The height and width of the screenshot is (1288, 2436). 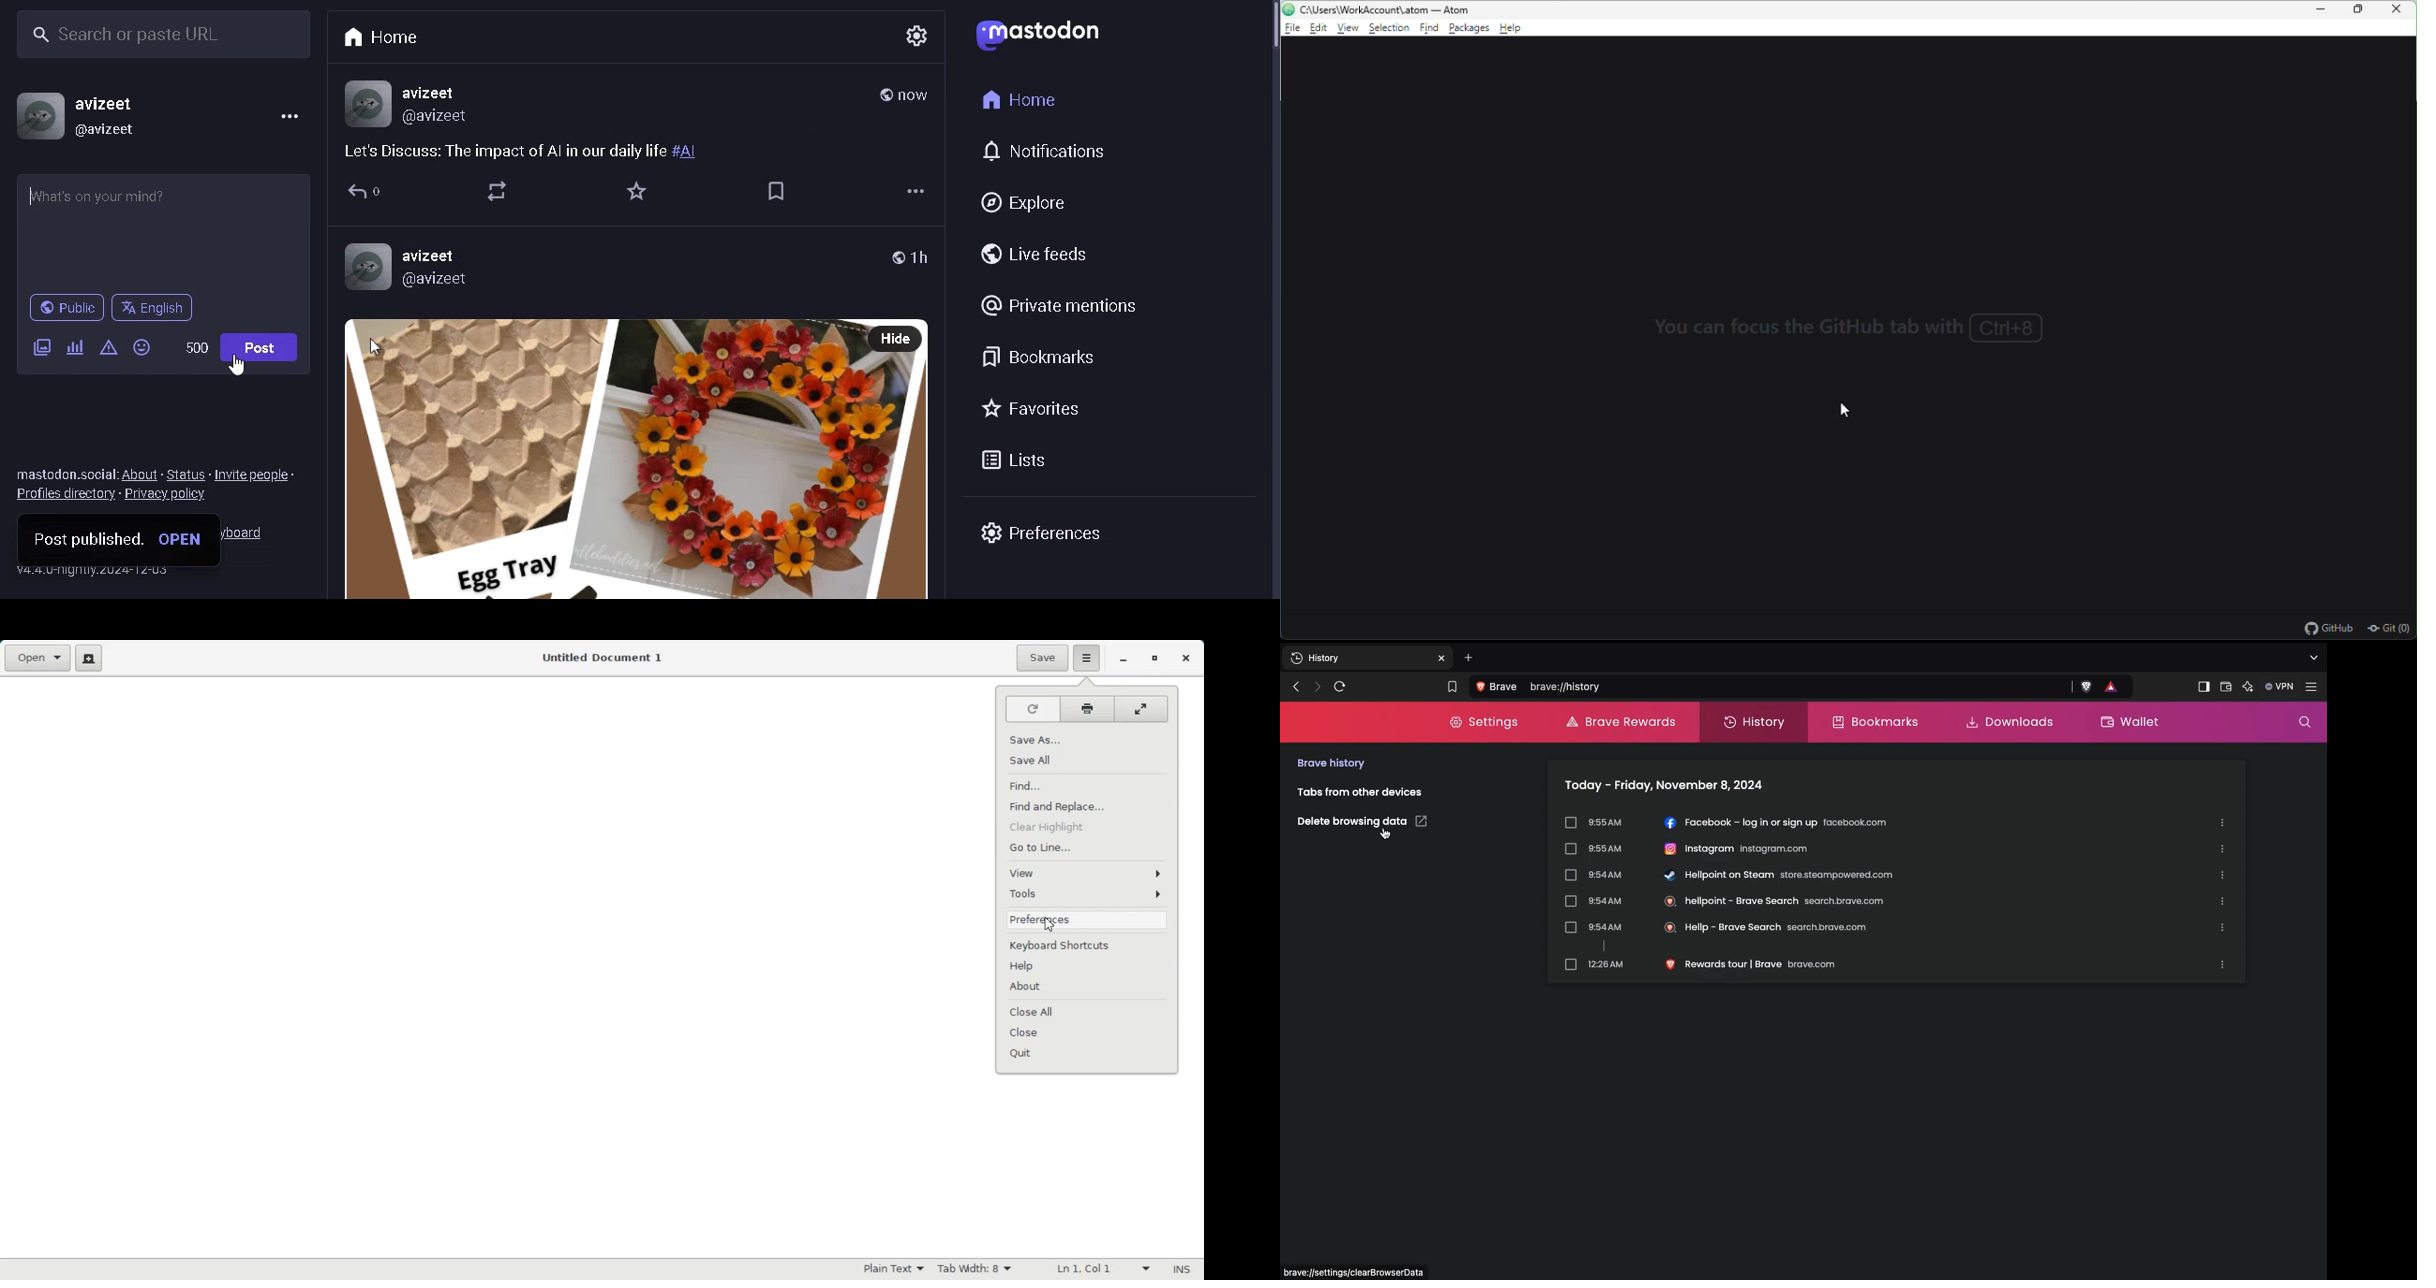 What do you see at coordinates (142, 347) in the screenshot?
I see `EMOJIS` at bounding box center [142, 347].